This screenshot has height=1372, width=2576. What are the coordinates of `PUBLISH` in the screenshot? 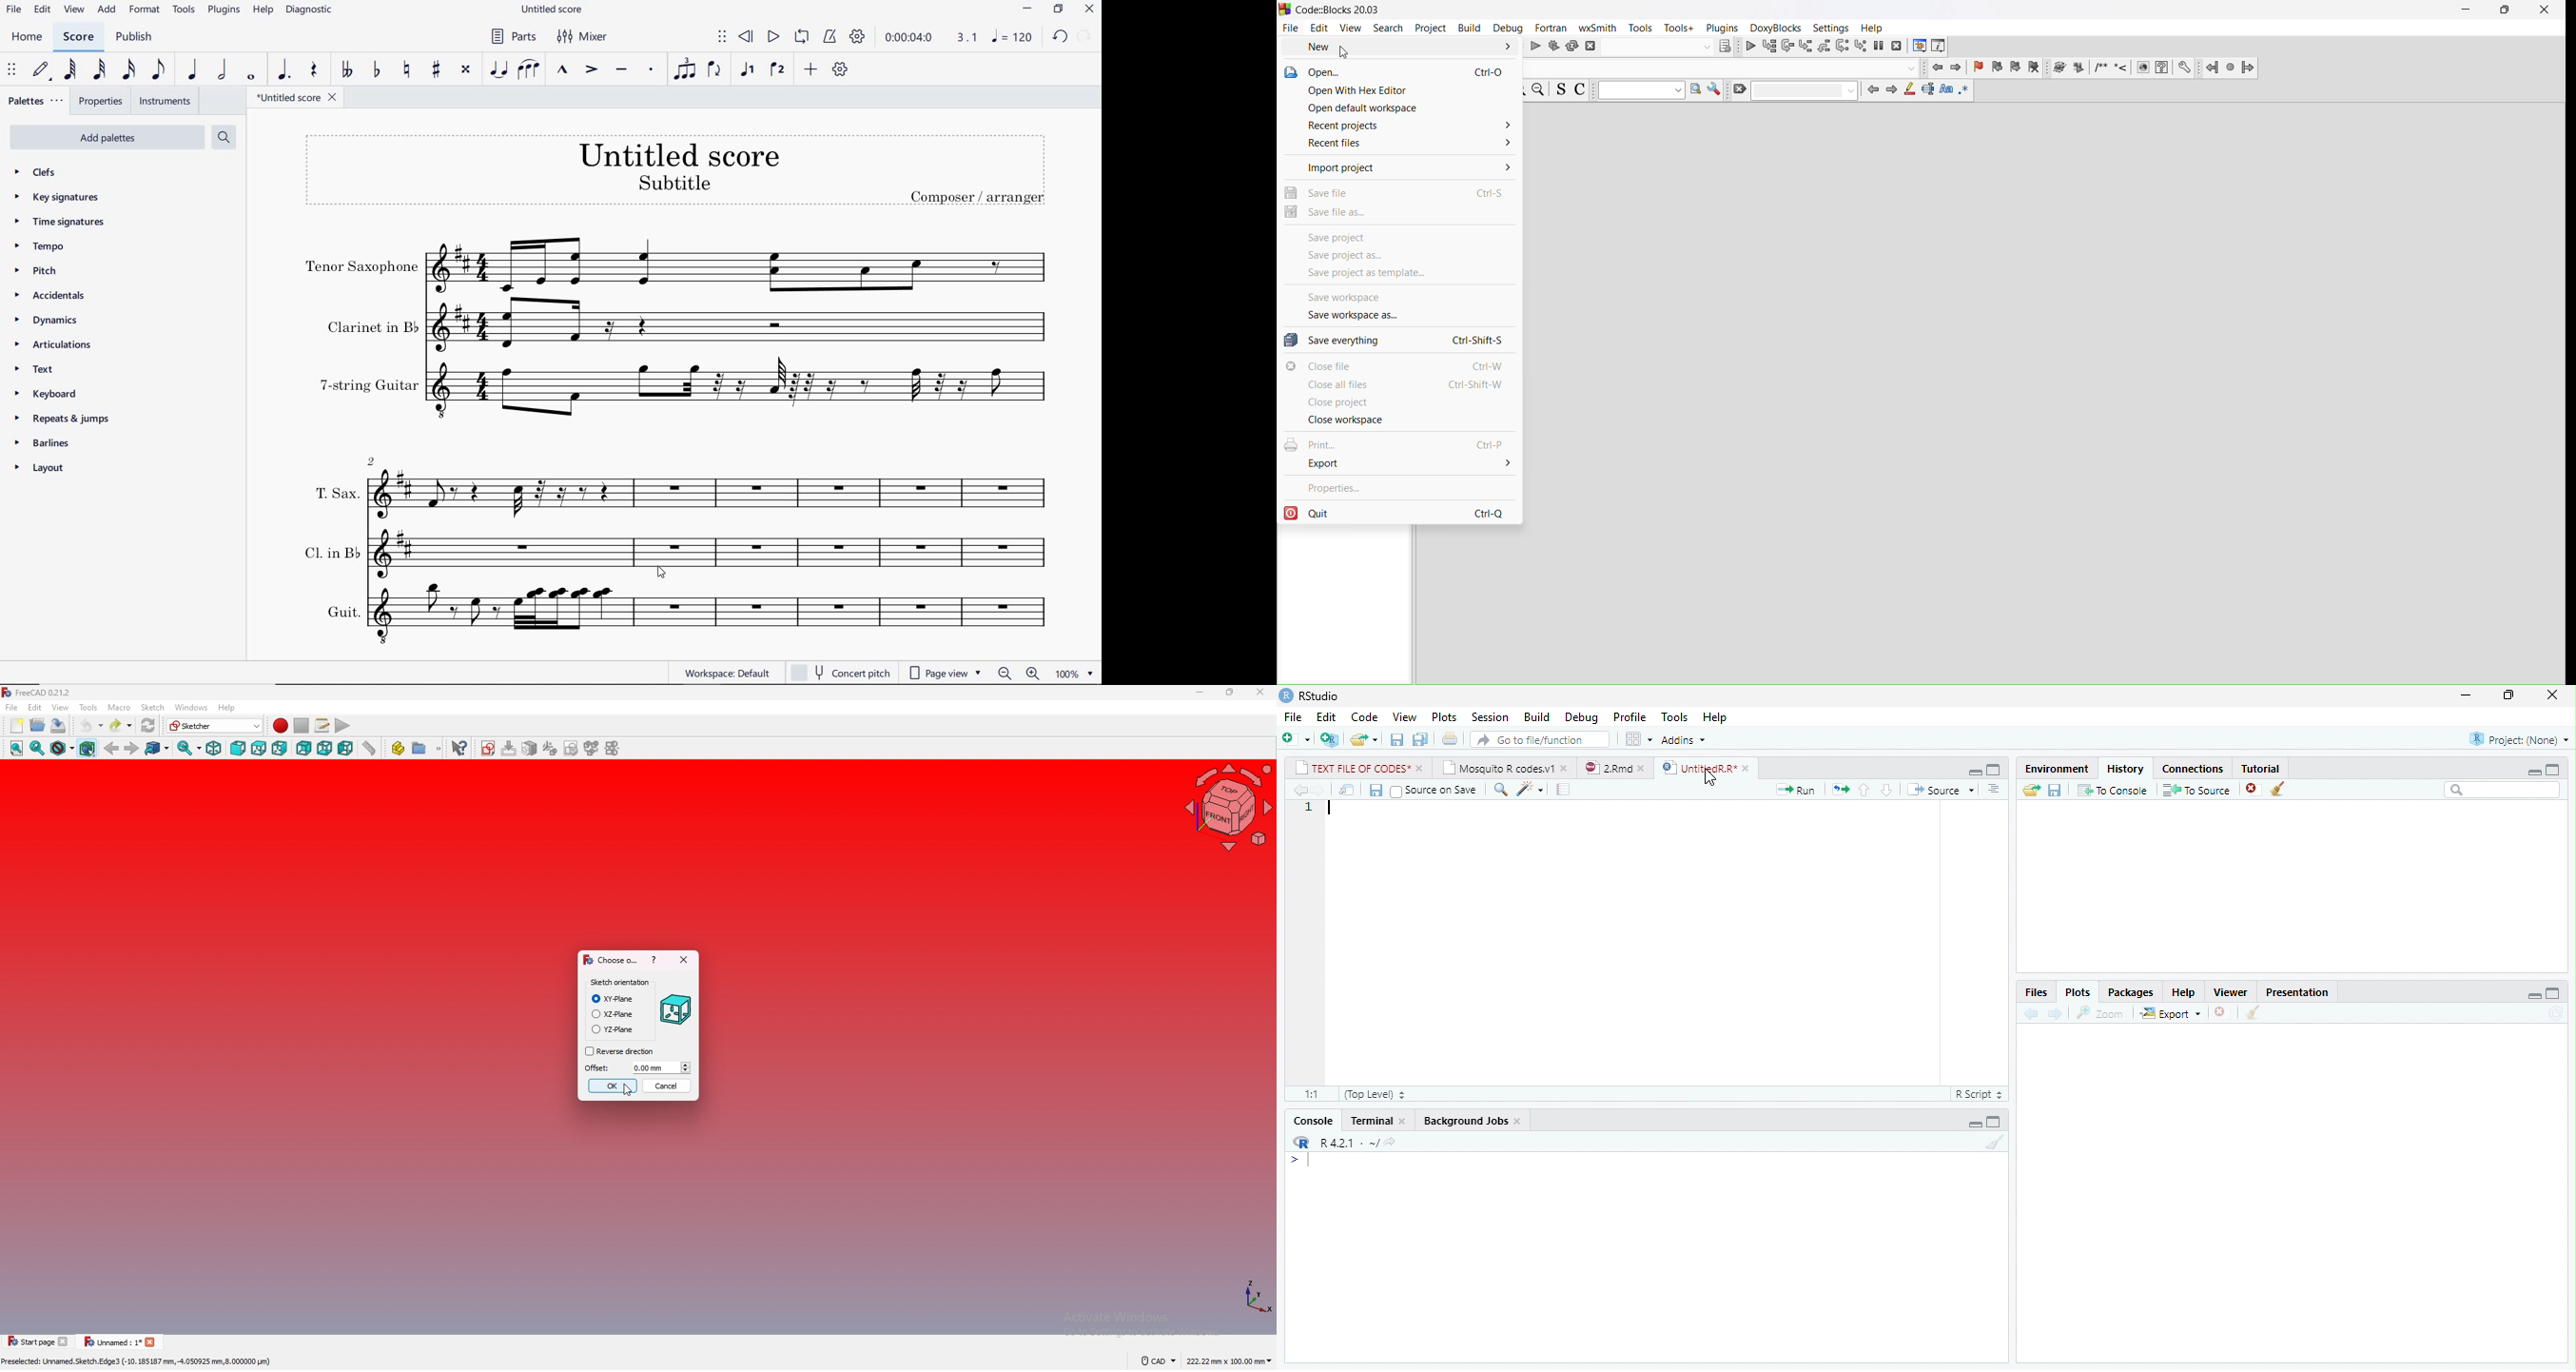 It's located at (138, 37).